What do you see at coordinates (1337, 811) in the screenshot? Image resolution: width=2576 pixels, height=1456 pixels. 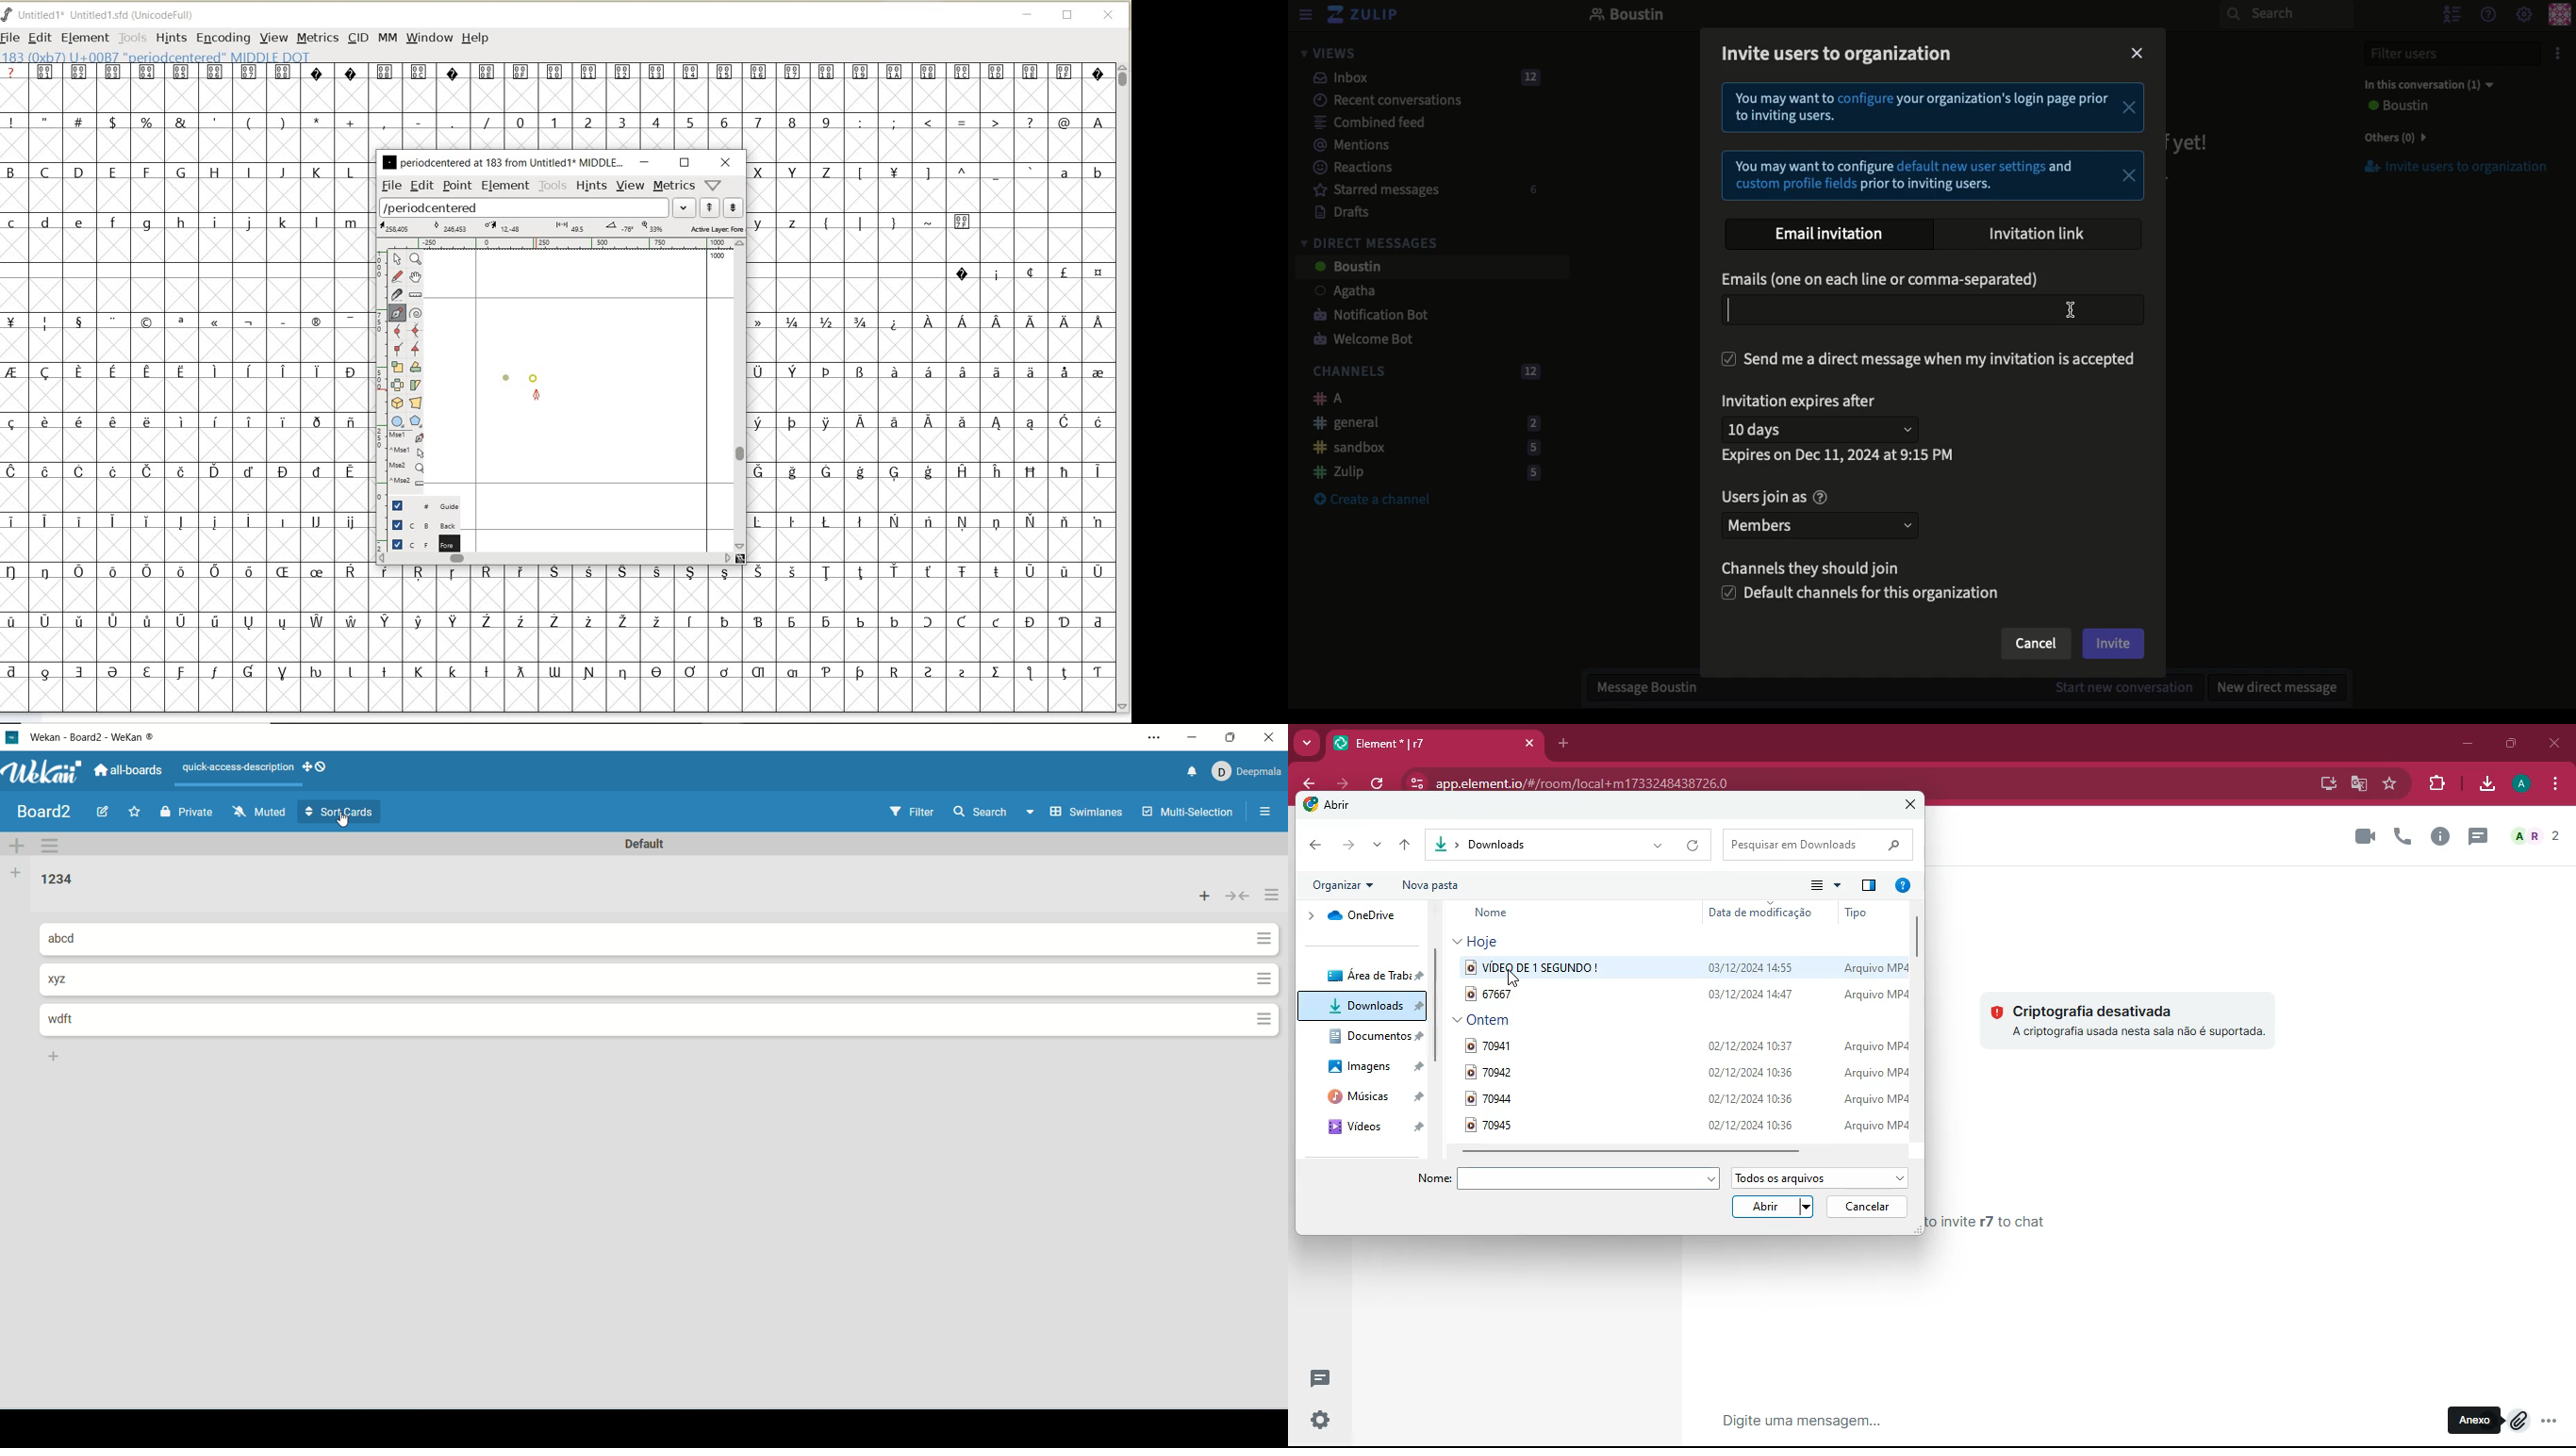 I see `arbir` at bounding box center [1337, 811].